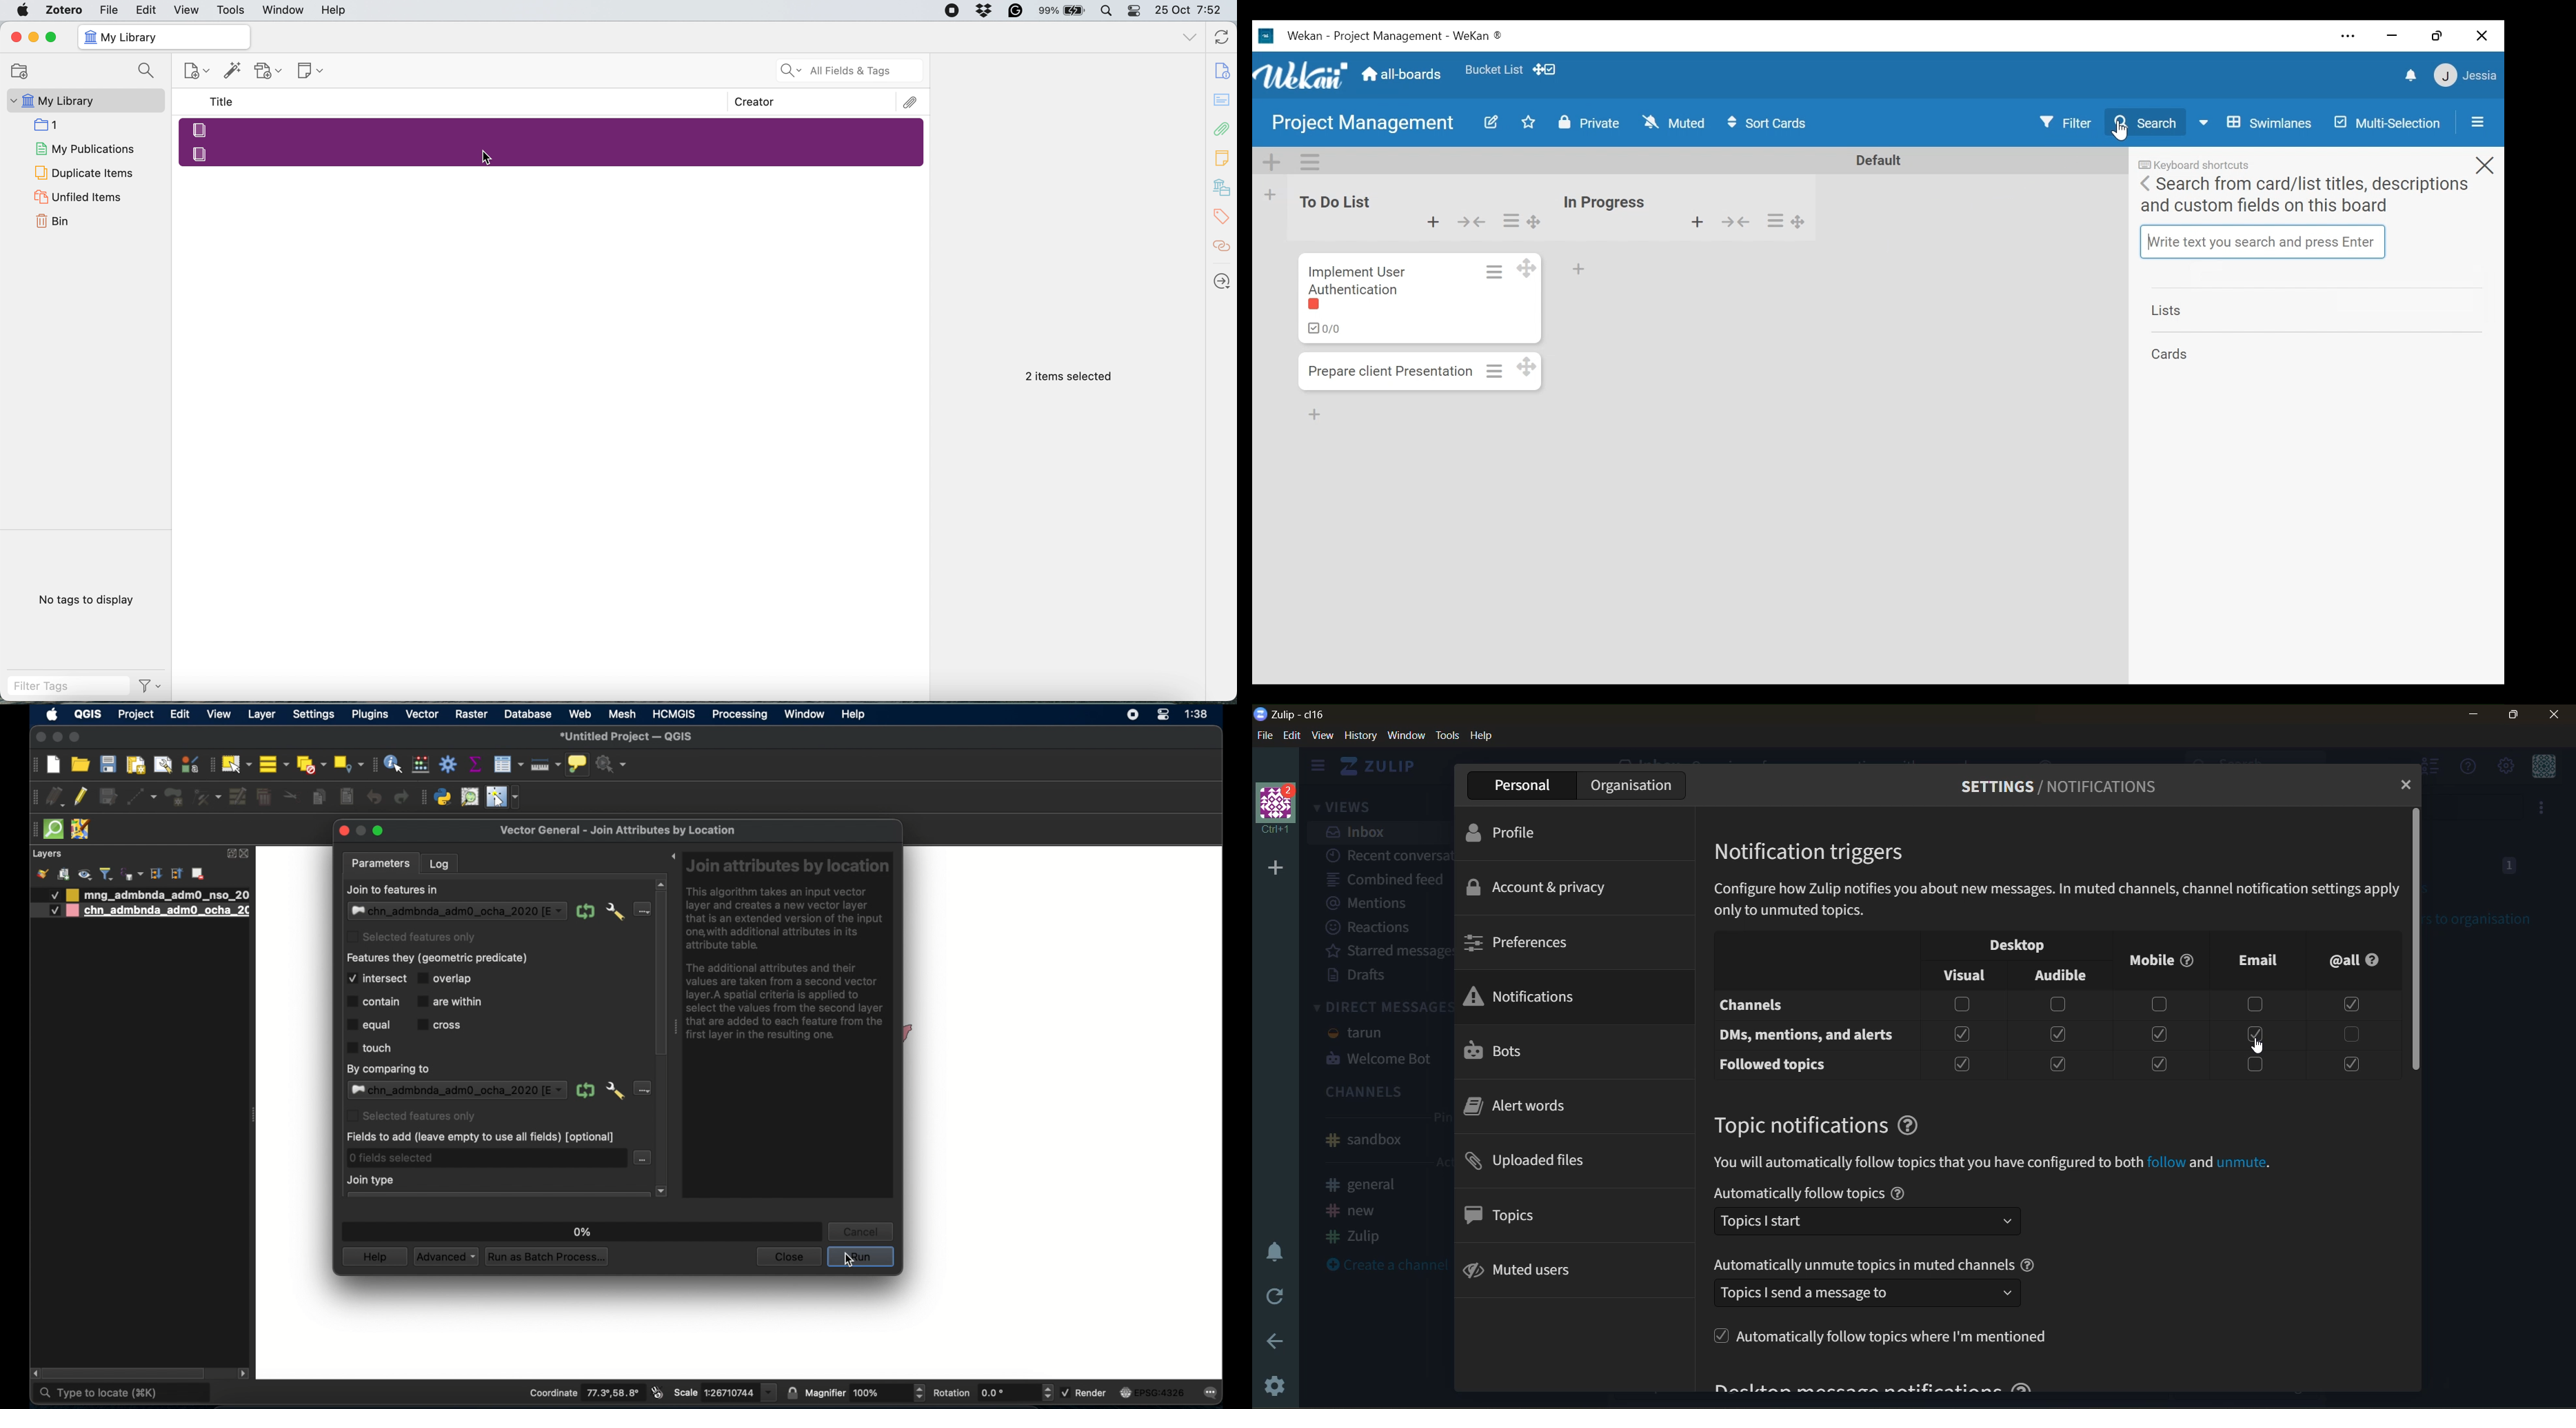 This screenshot has height=1428, width=2576. I want to click on iterate over this layer, so click(585, 1091).